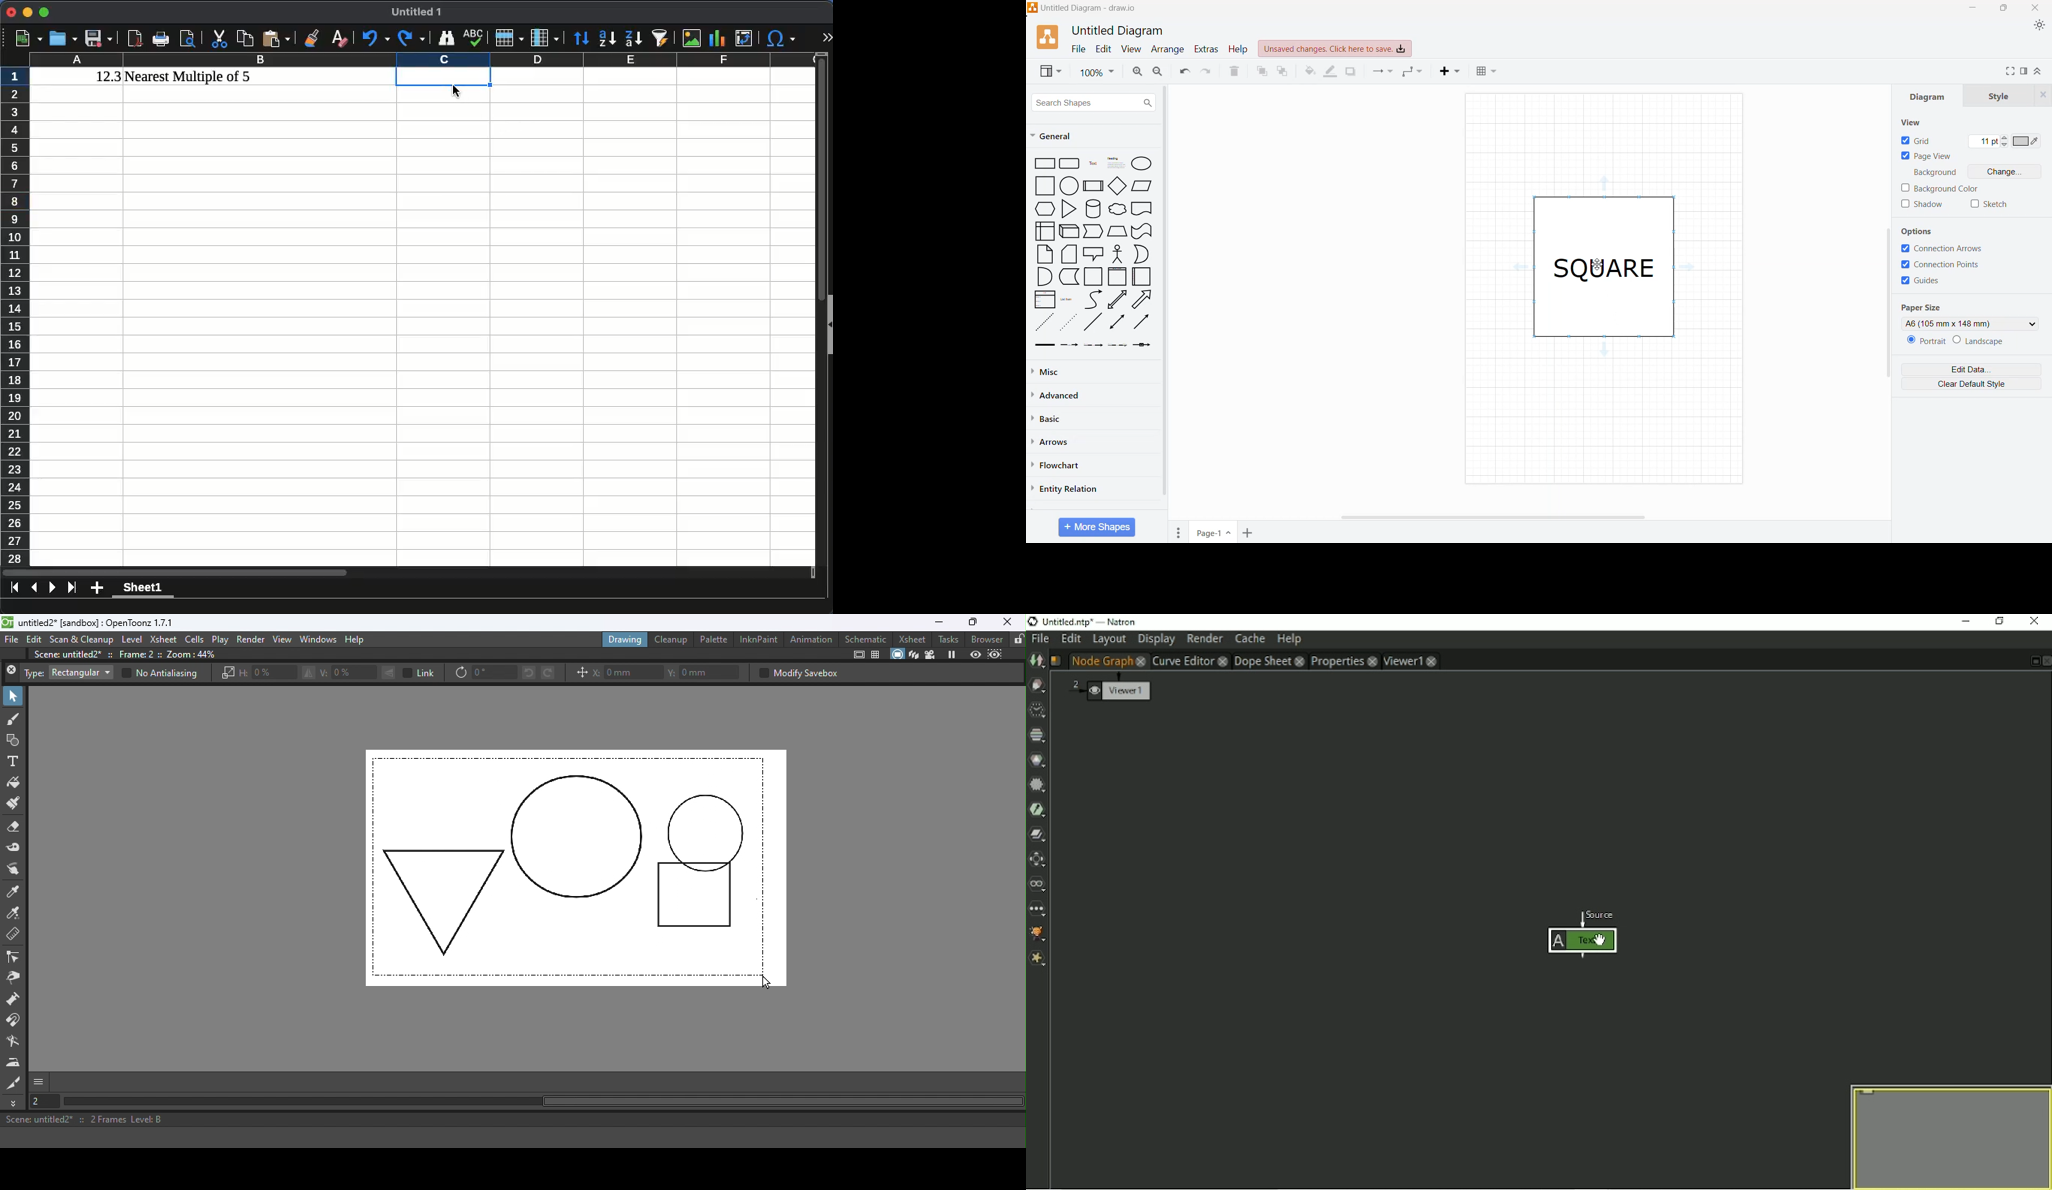  Describe the element at coordinates (1041, 186) in the screenshot. I see `square` at that location.